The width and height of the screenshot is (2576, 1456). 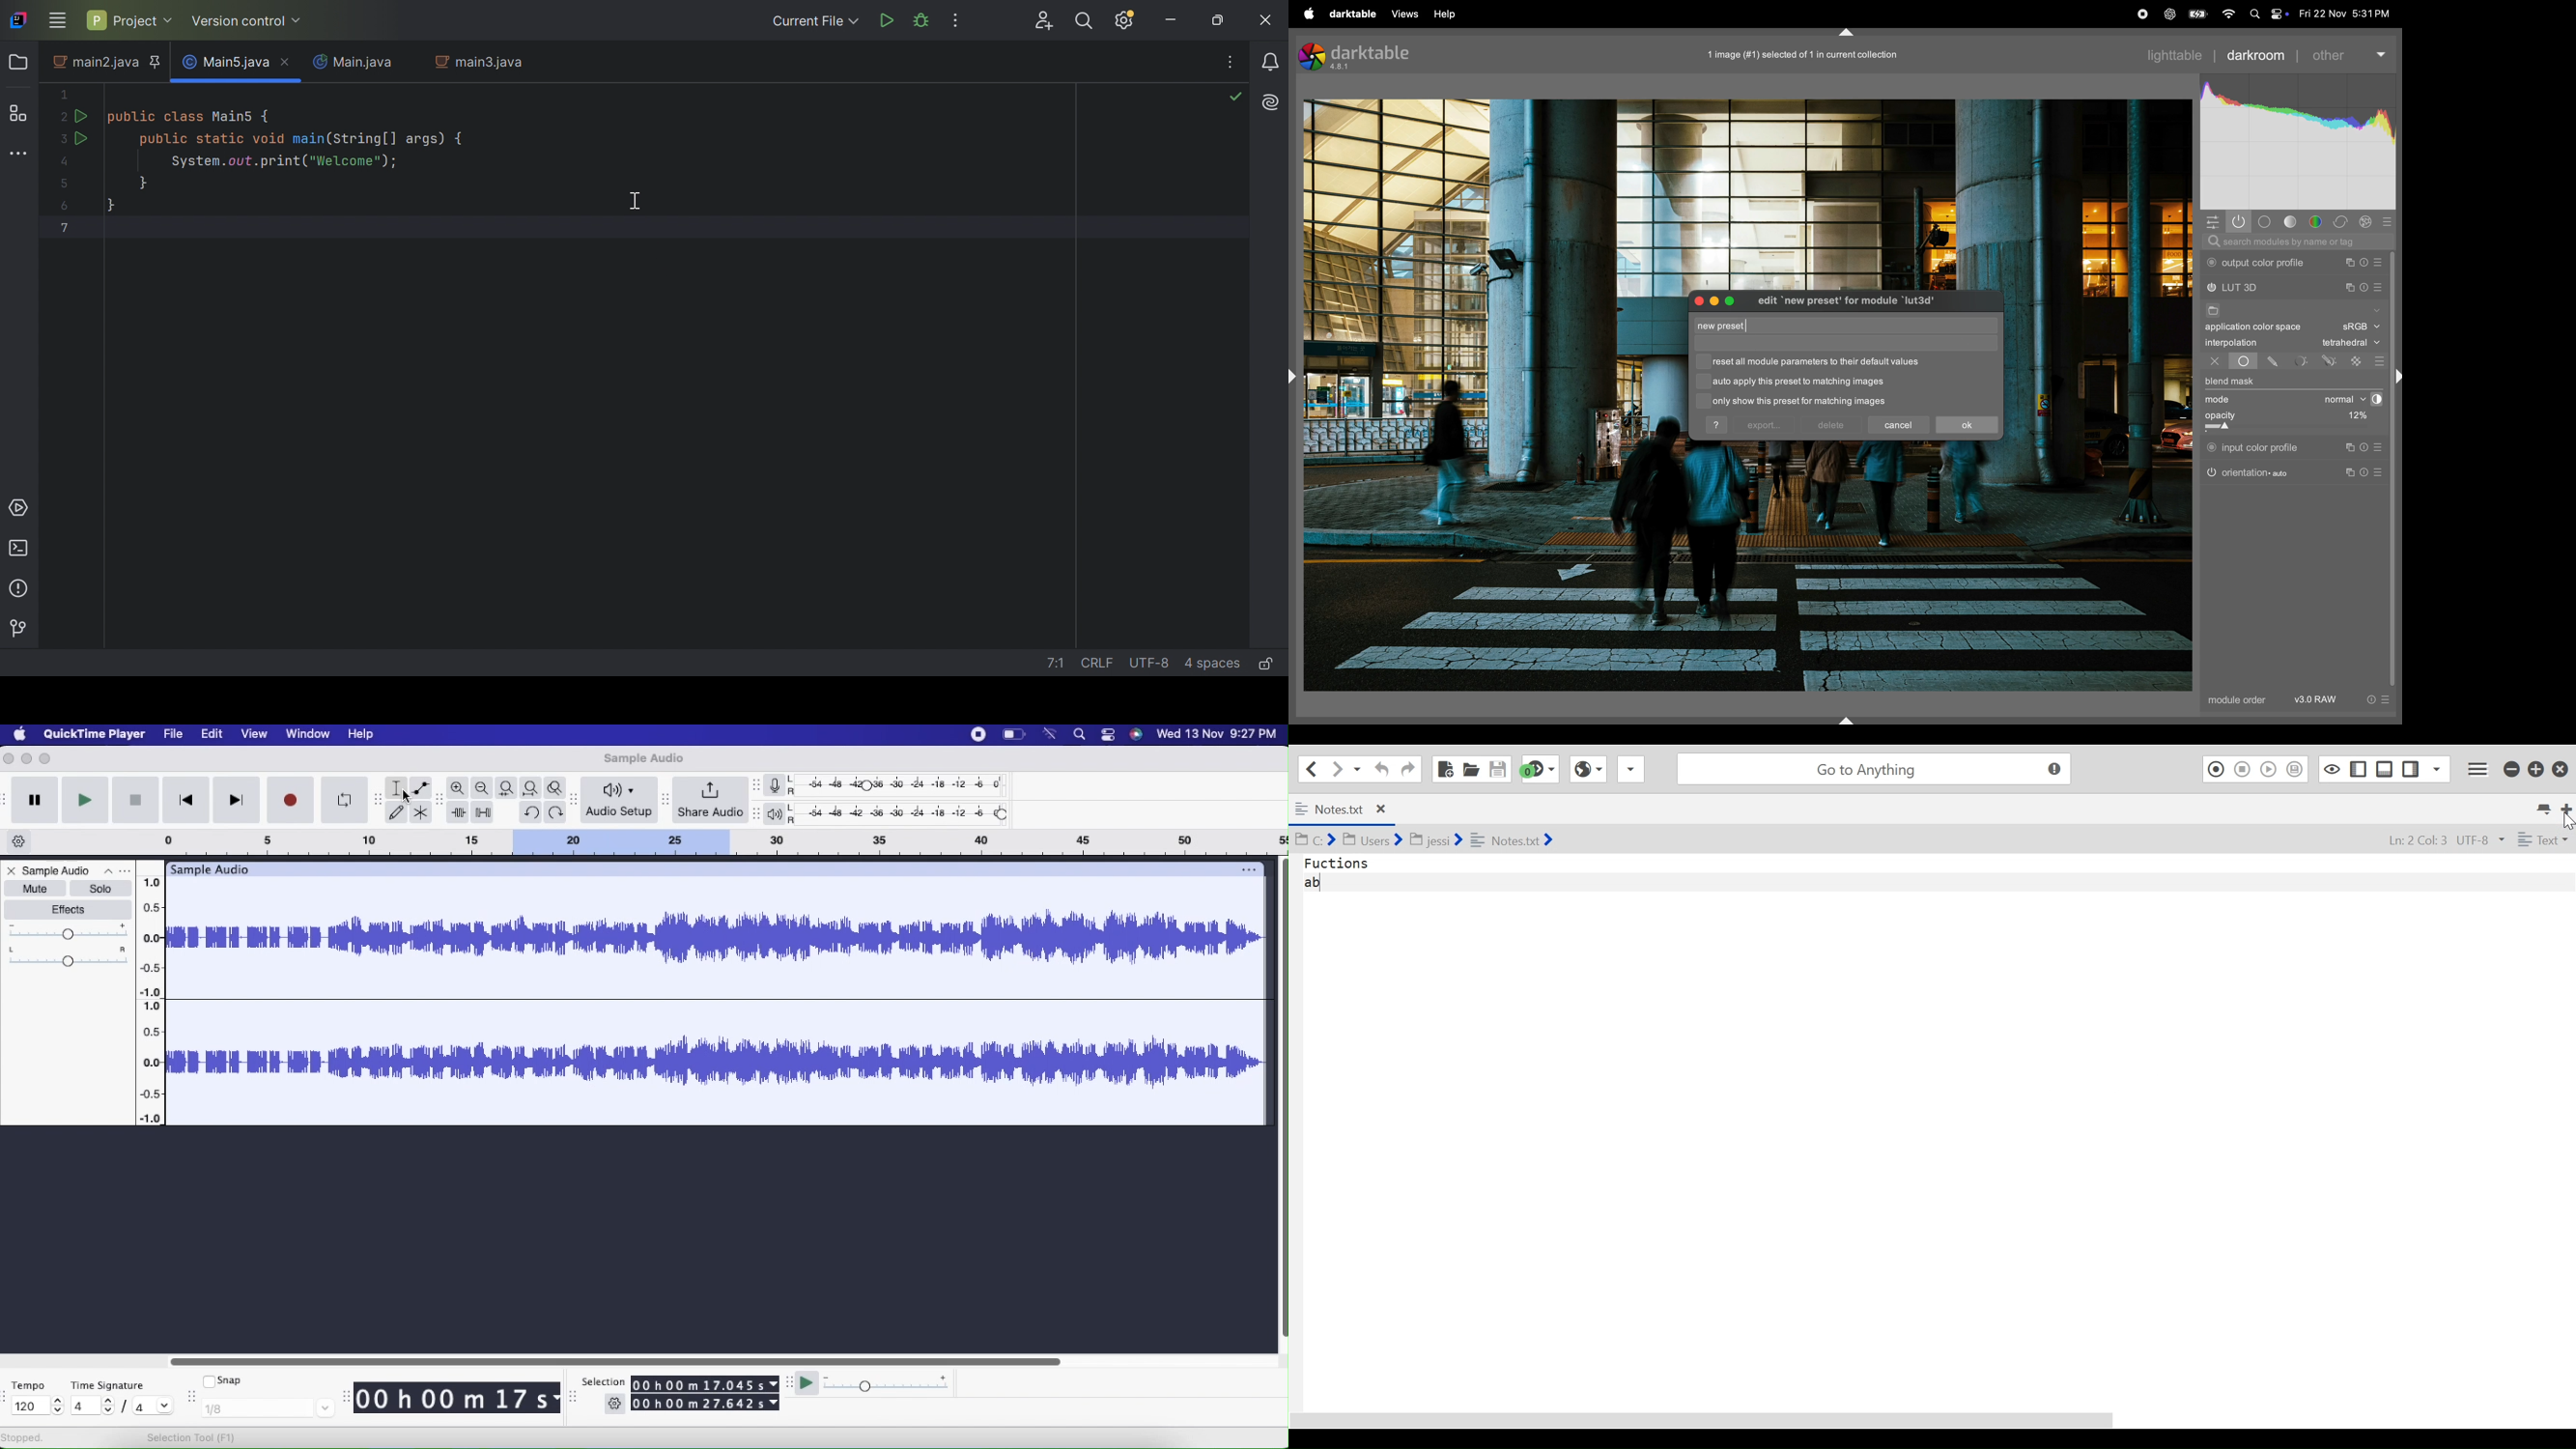 I want to click on Settings, so click(x=615, y=1406).